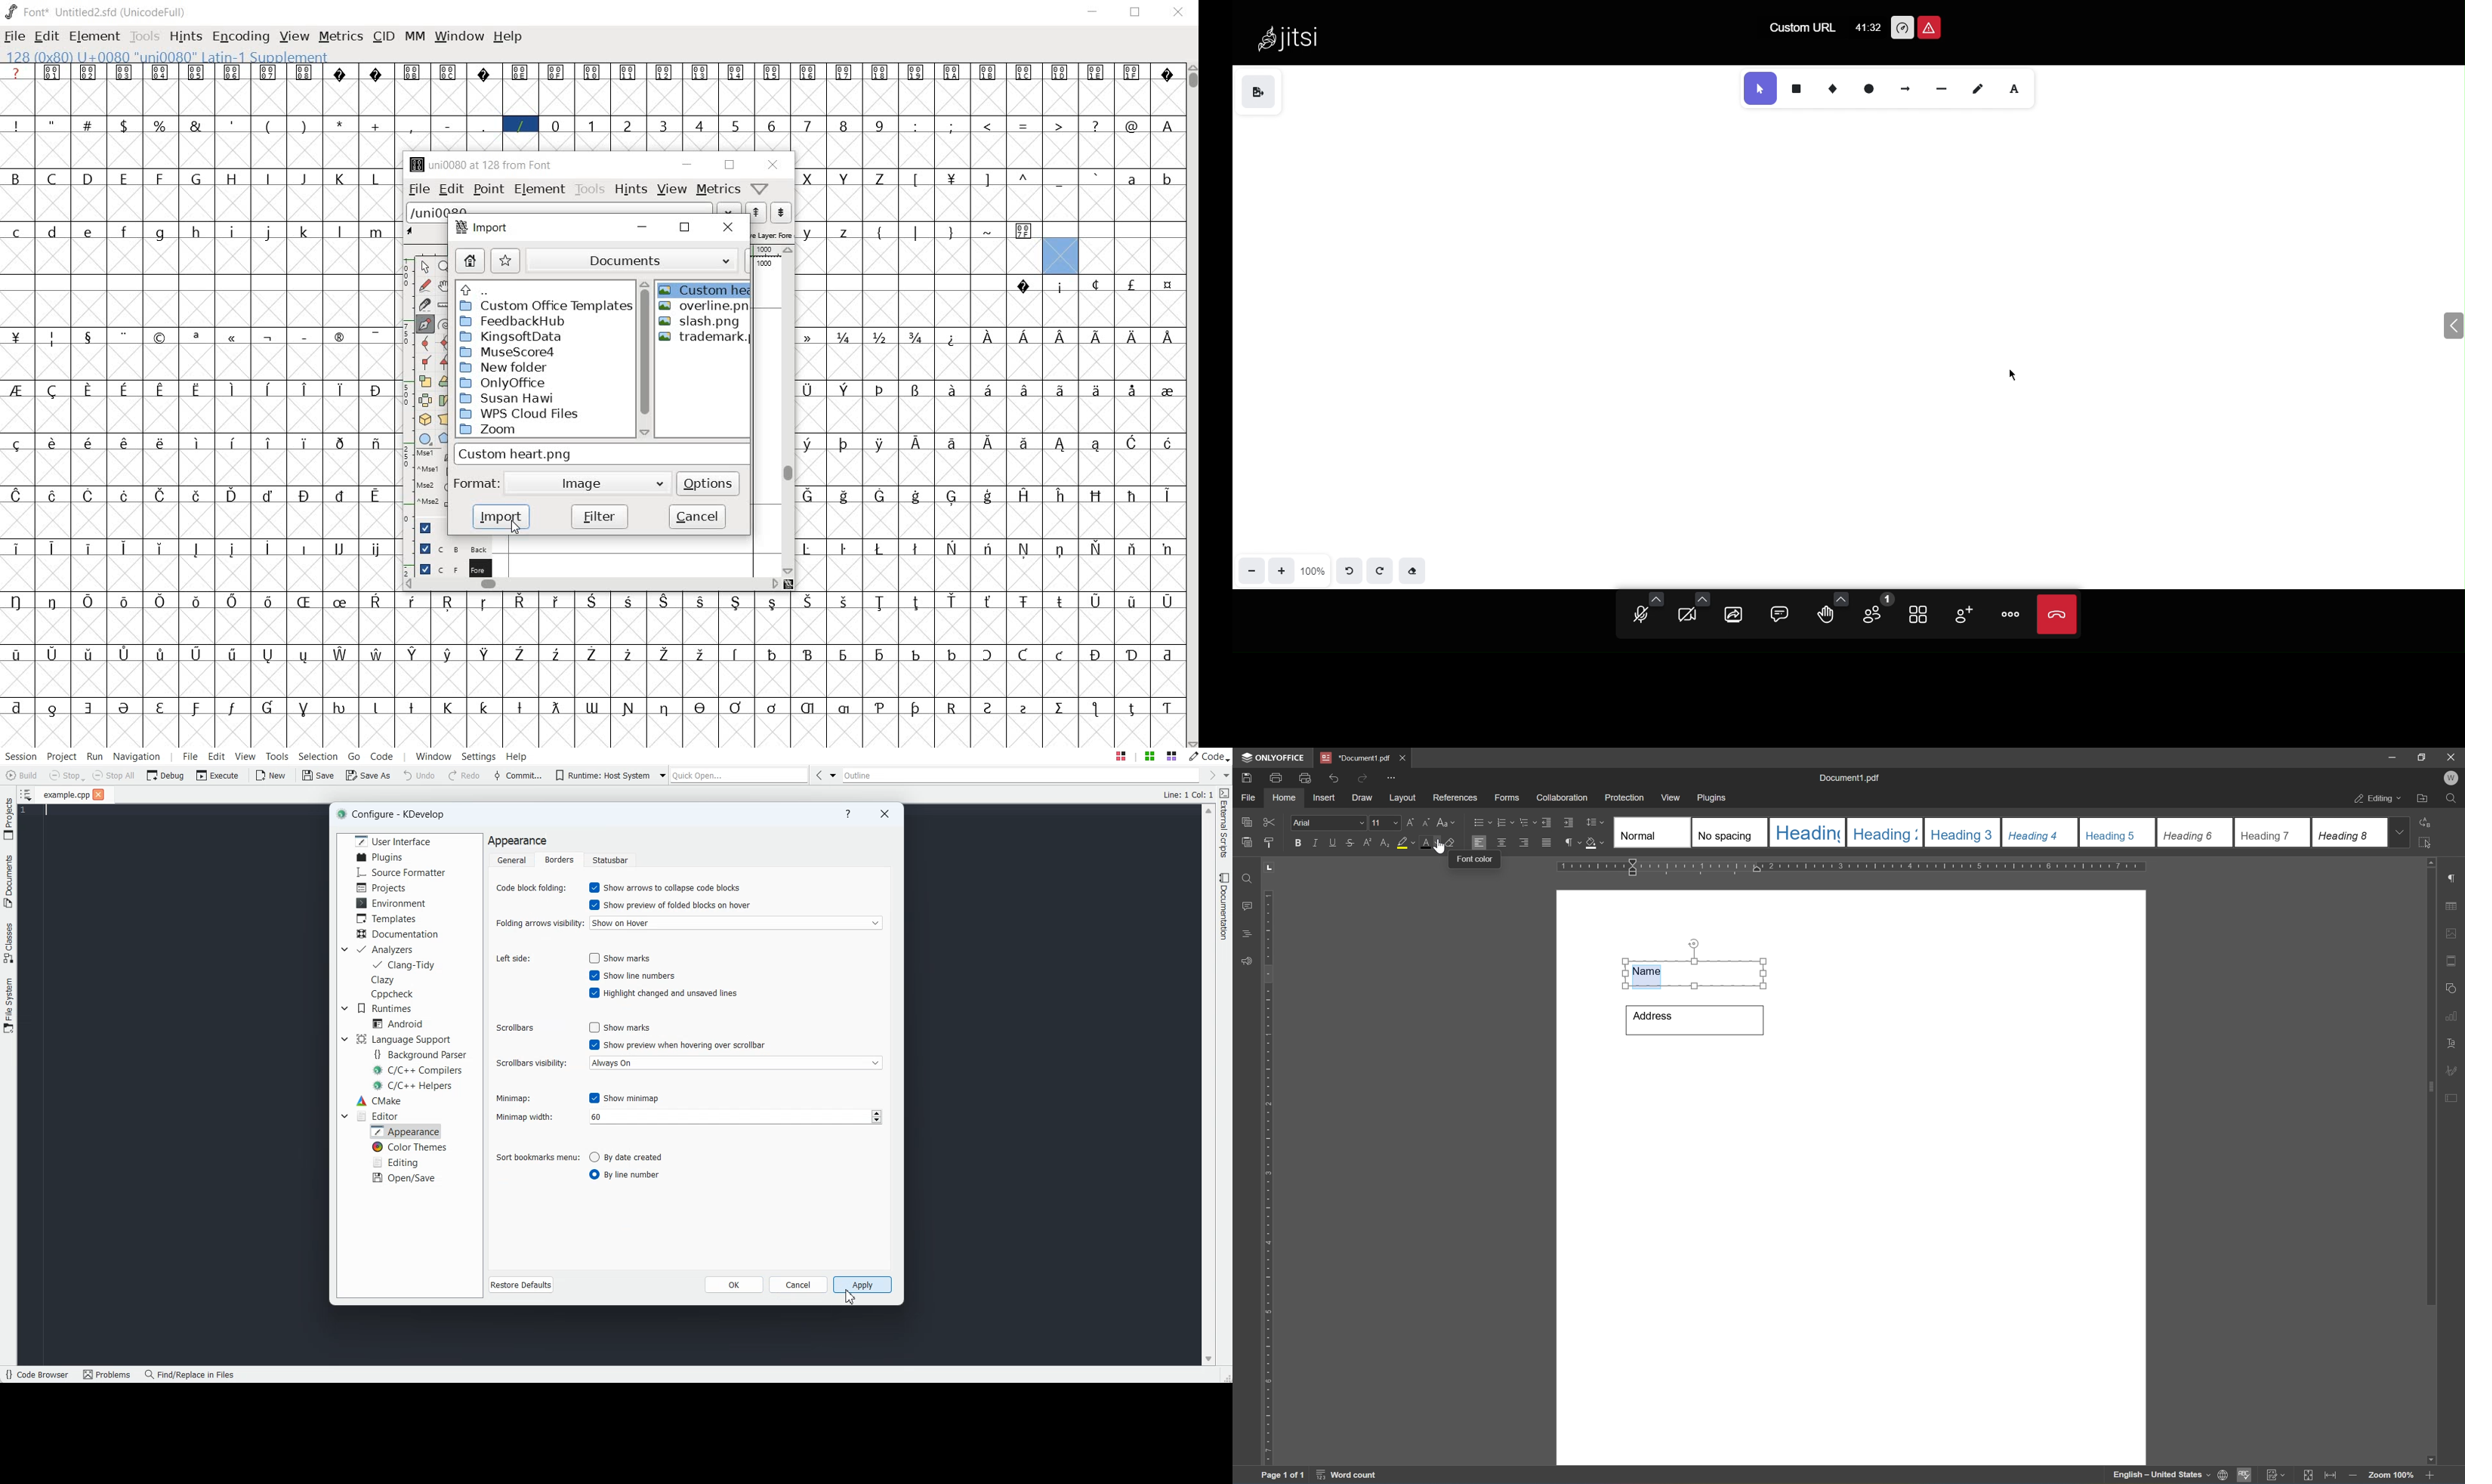  Describe the element at coordinates (16, 444) in the screenshot. I see `glyph` at that location.